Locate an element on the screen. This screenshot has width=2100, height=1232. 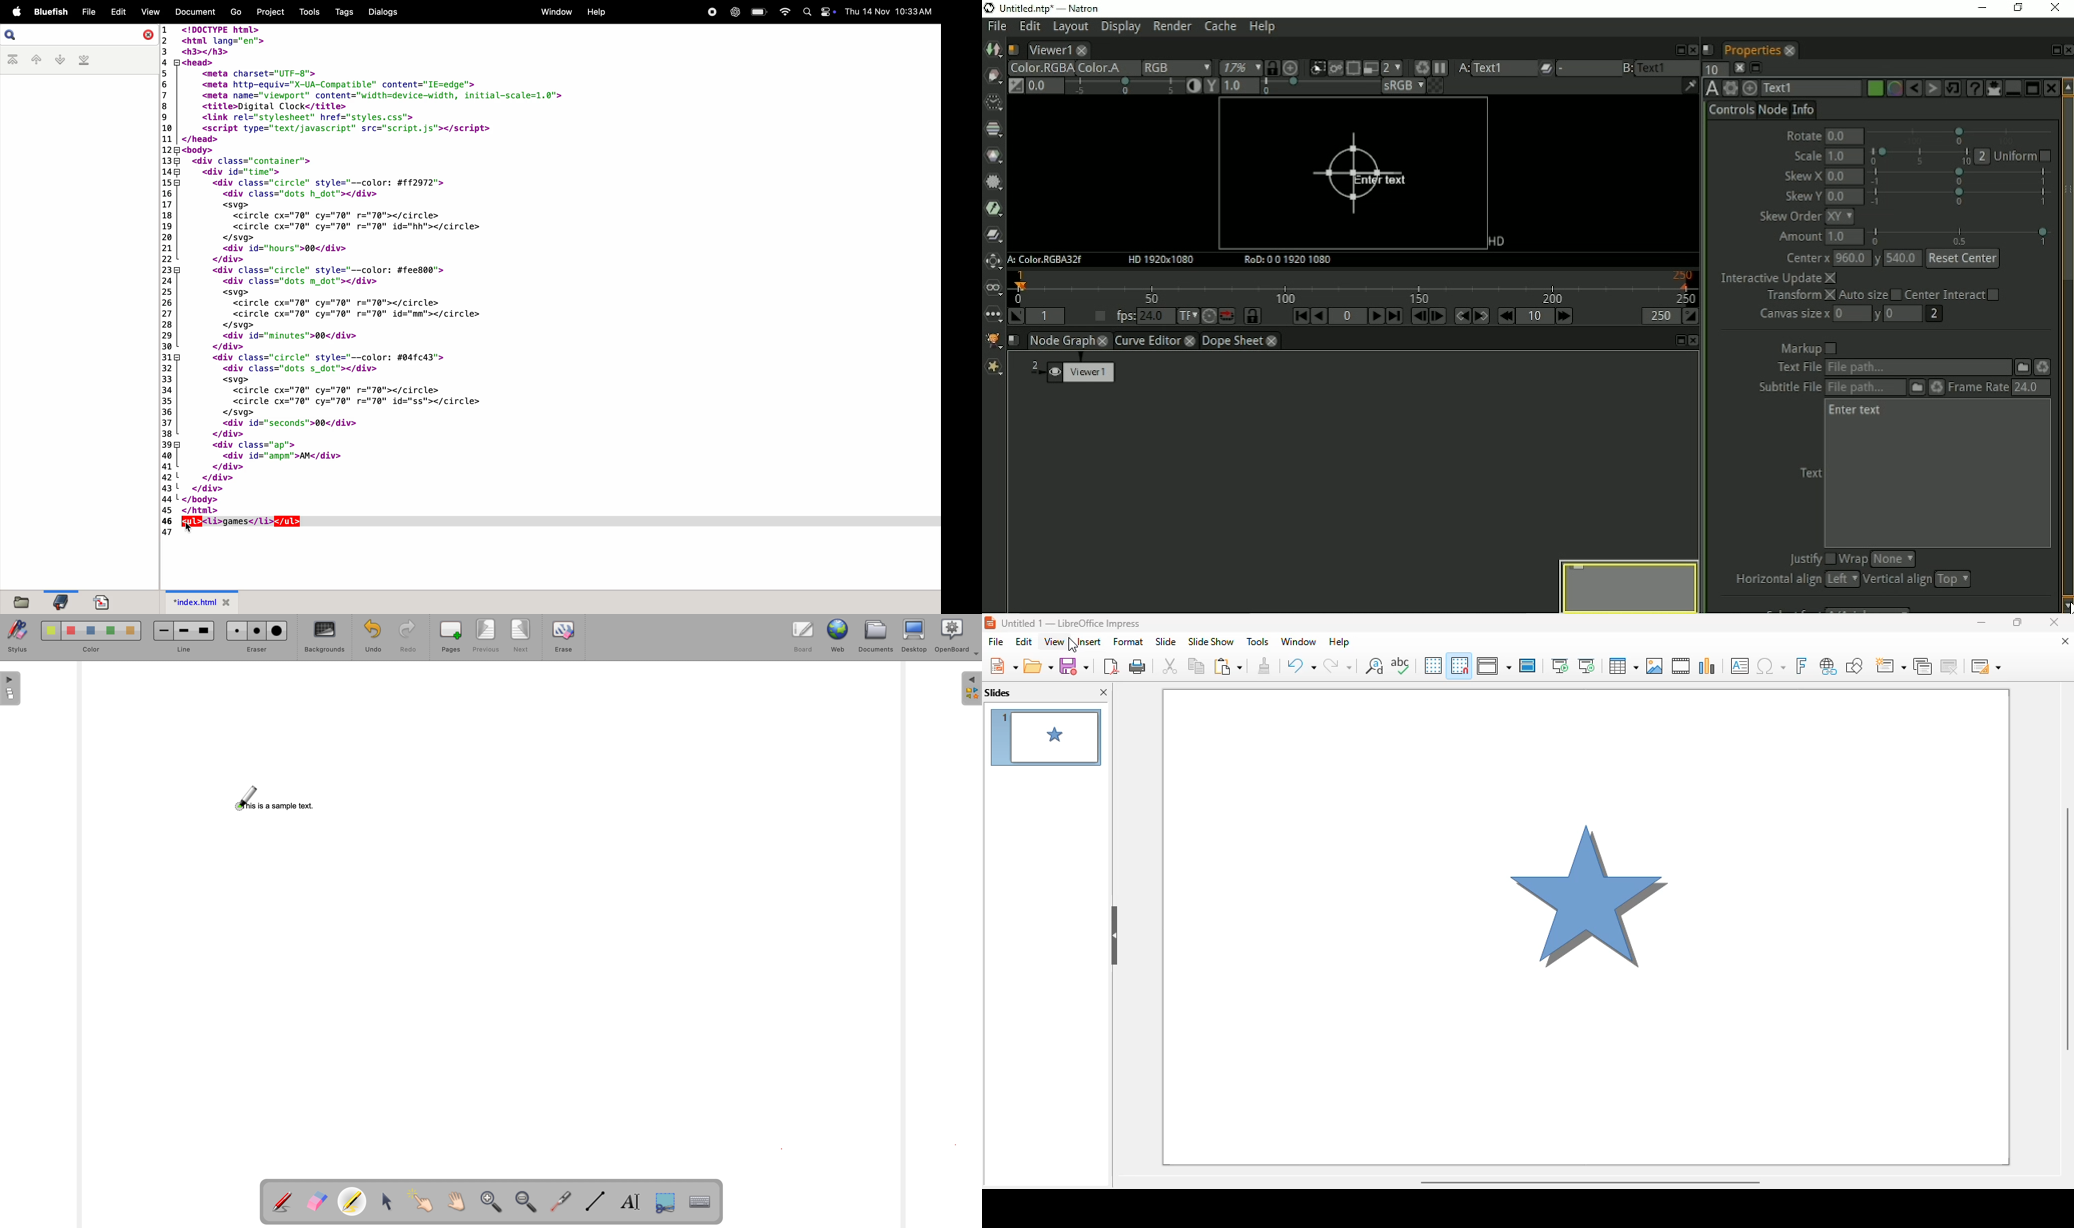
insert chart is located at coordinates (1708, 666).